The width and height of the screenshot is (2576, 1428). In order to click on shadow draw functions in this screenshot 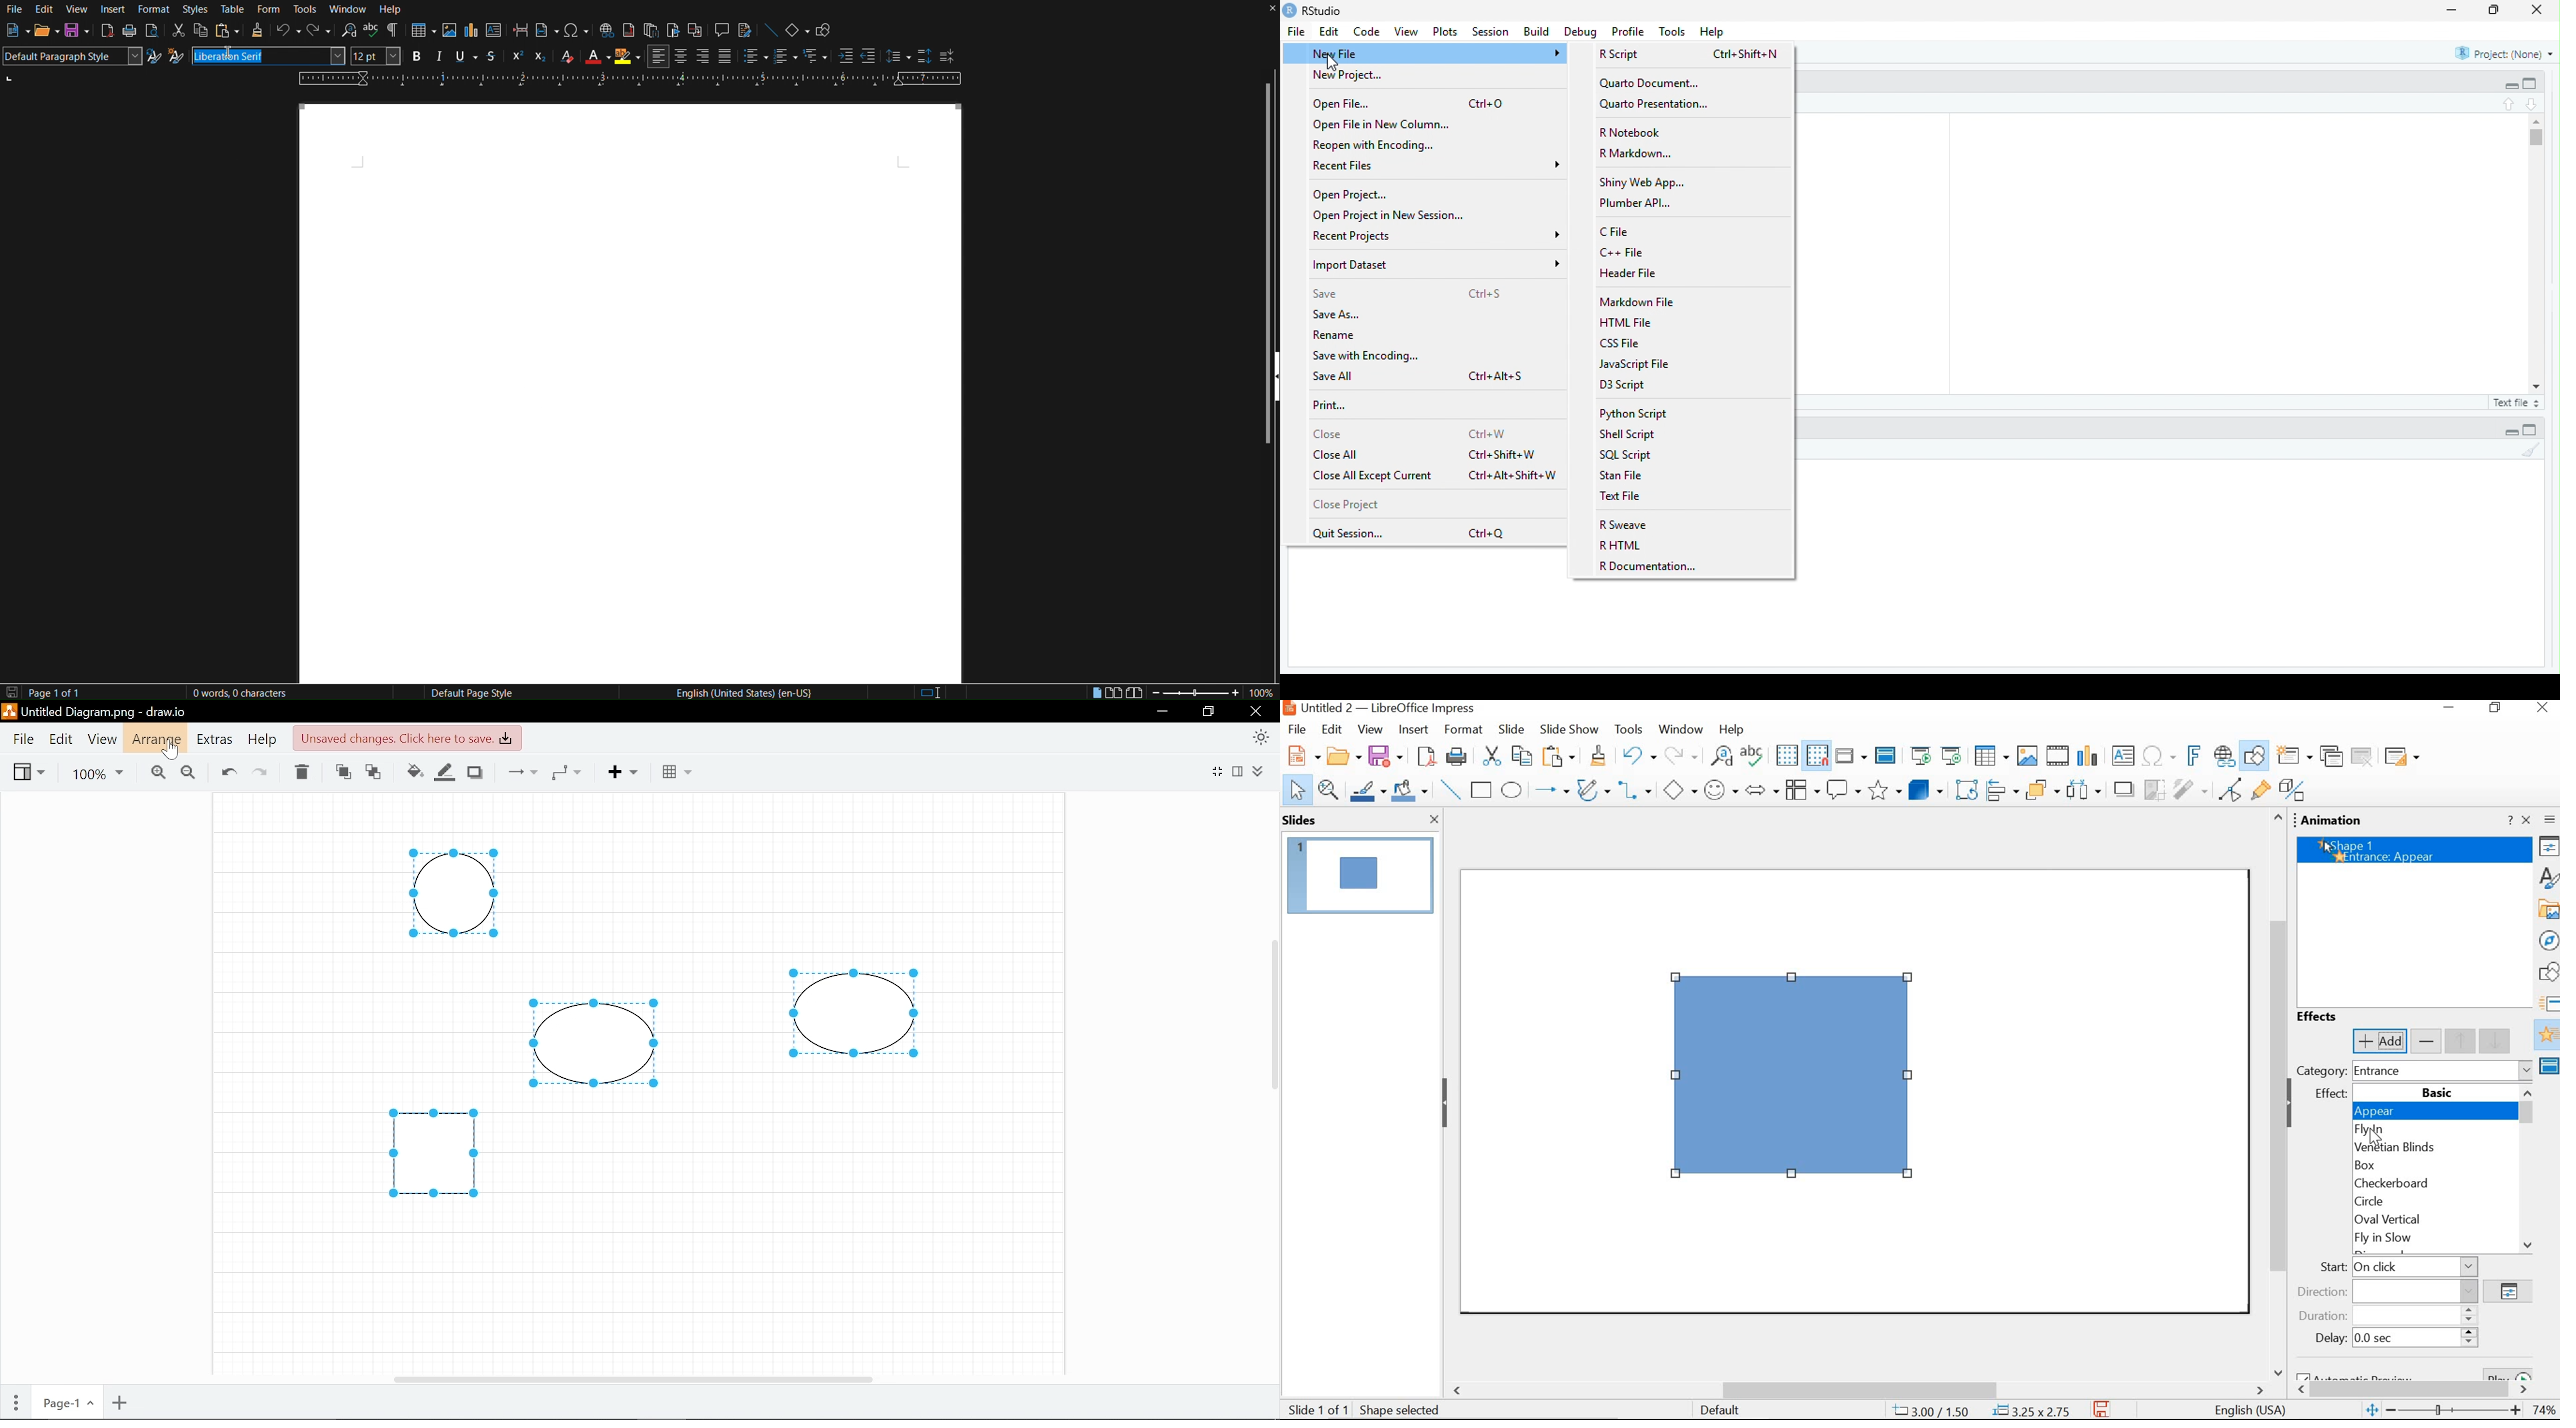, I will do `click(2254, 754)`.